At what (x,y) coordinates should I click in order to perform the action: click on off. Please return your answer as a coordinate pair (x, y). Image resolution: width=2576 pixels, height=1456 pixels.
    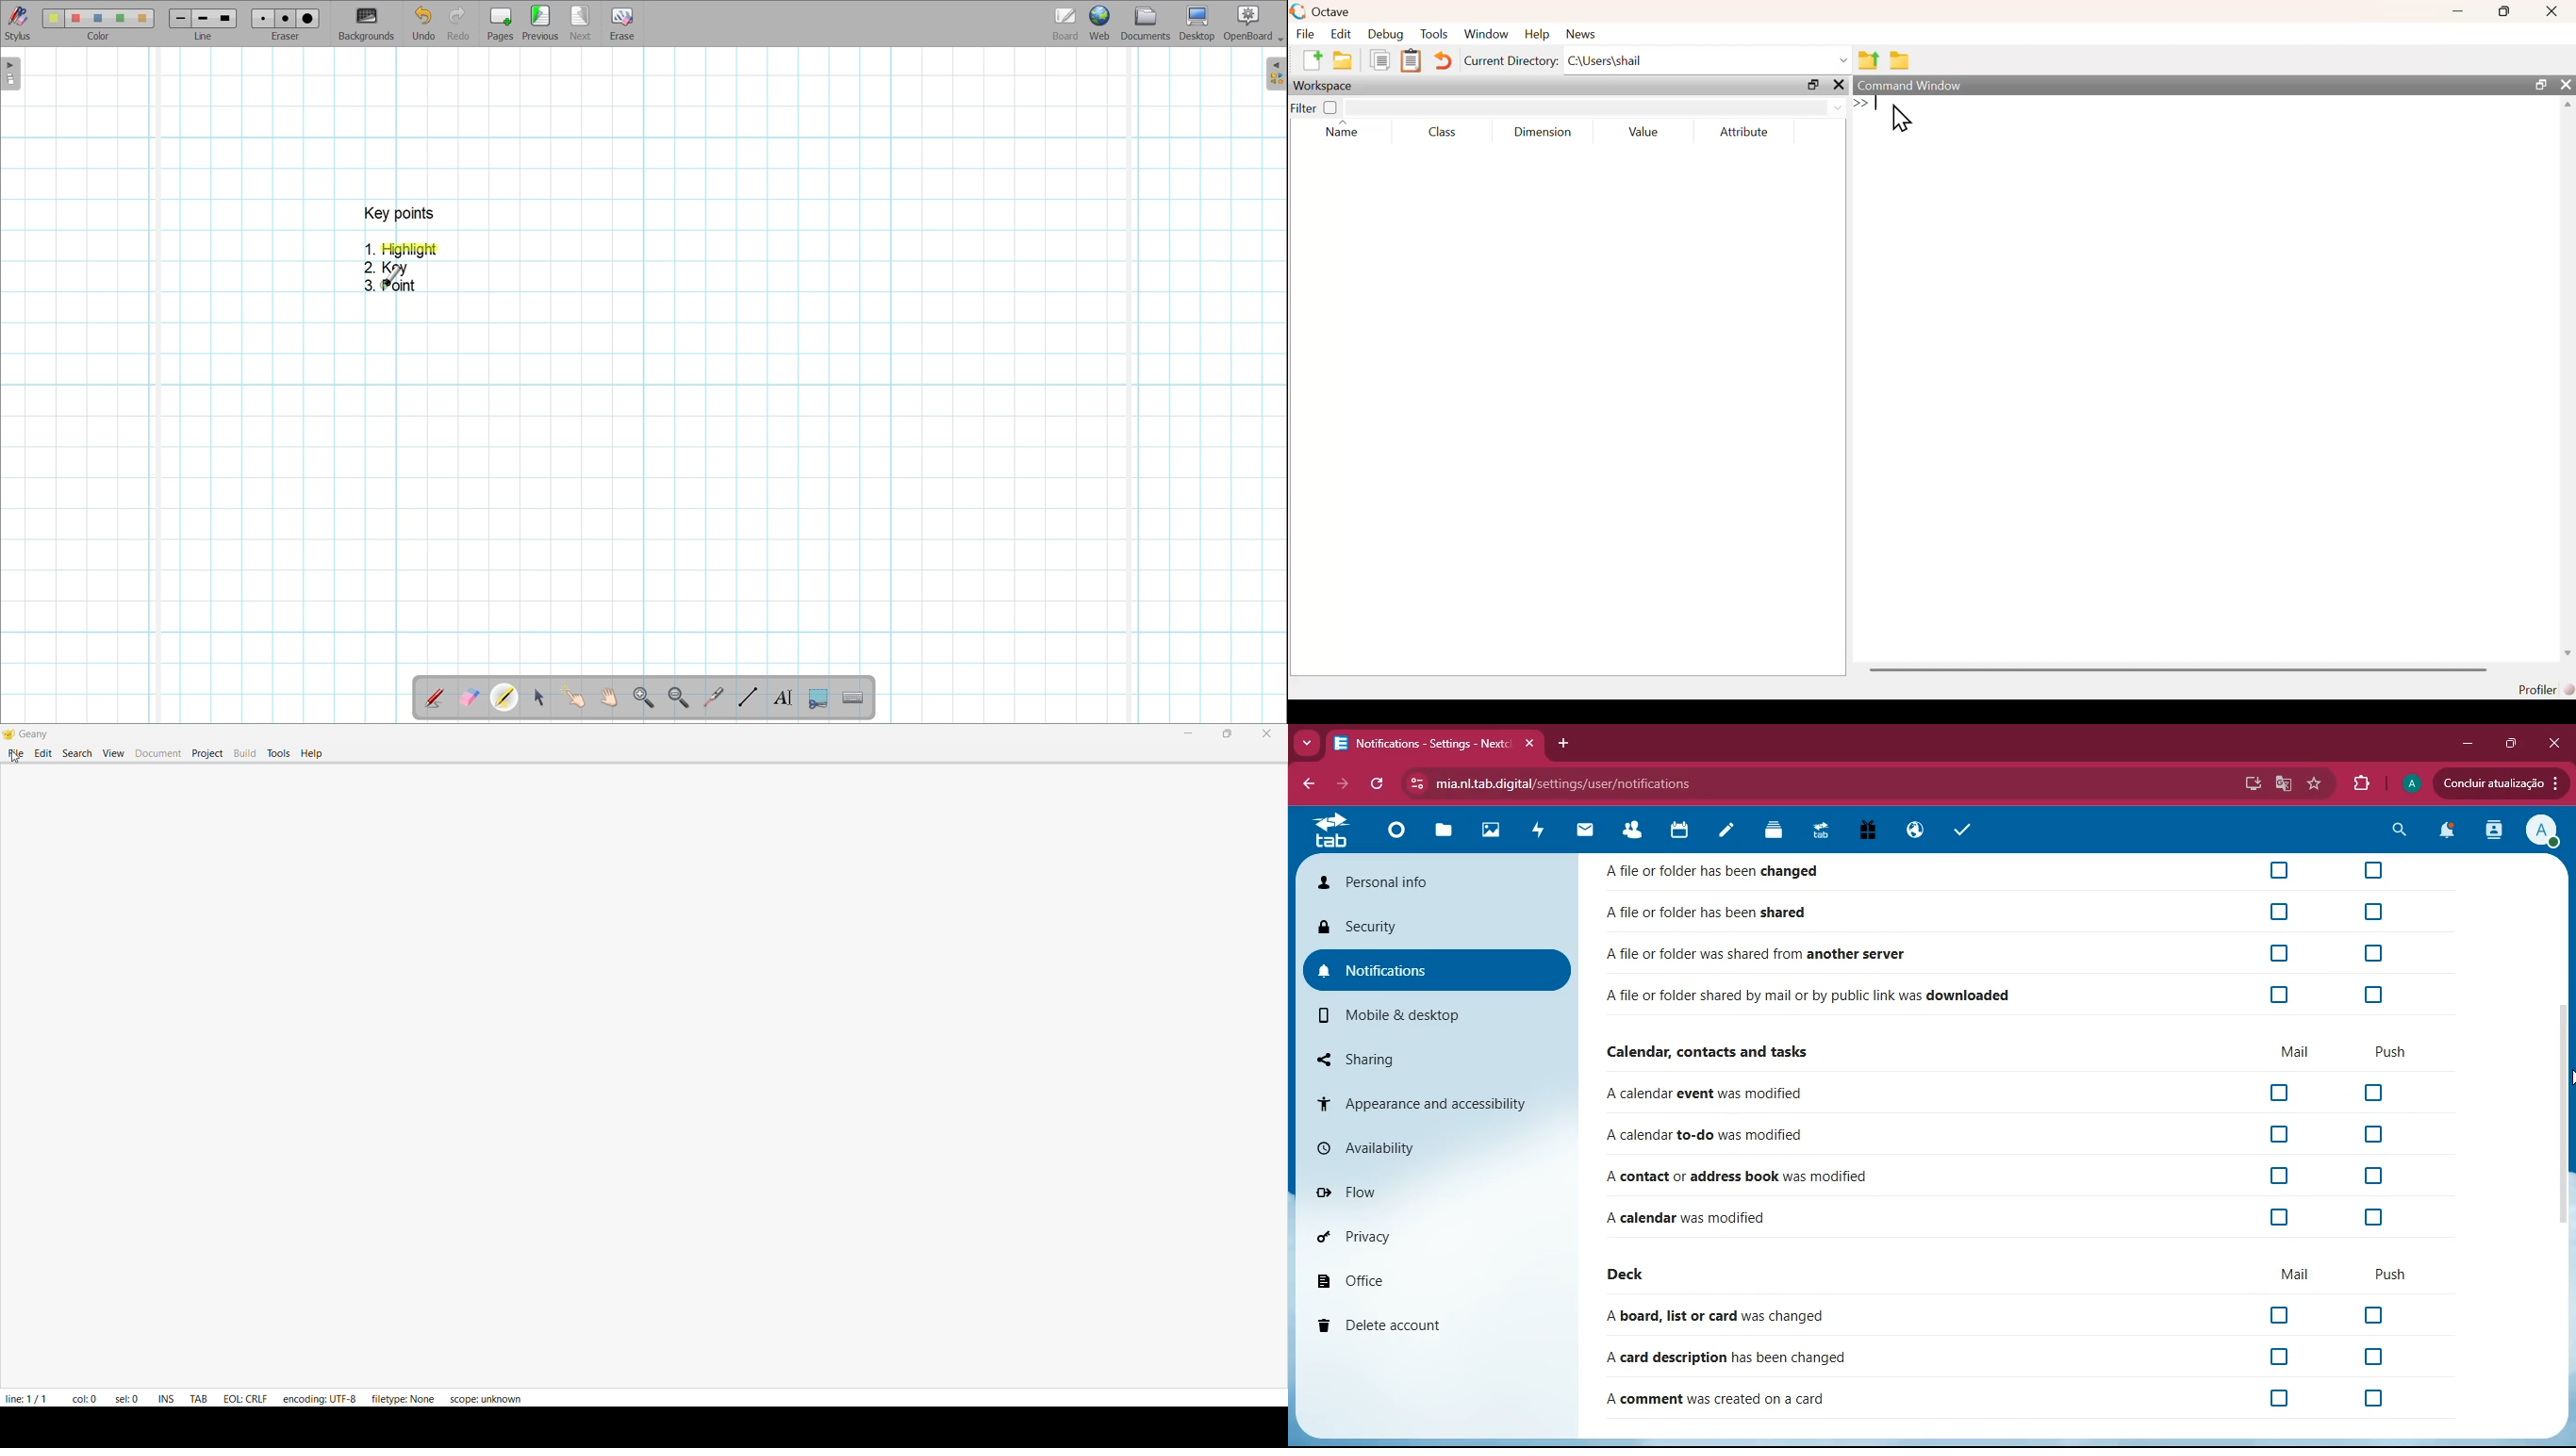
    Looking at the image, I should click on (2378, 1316).